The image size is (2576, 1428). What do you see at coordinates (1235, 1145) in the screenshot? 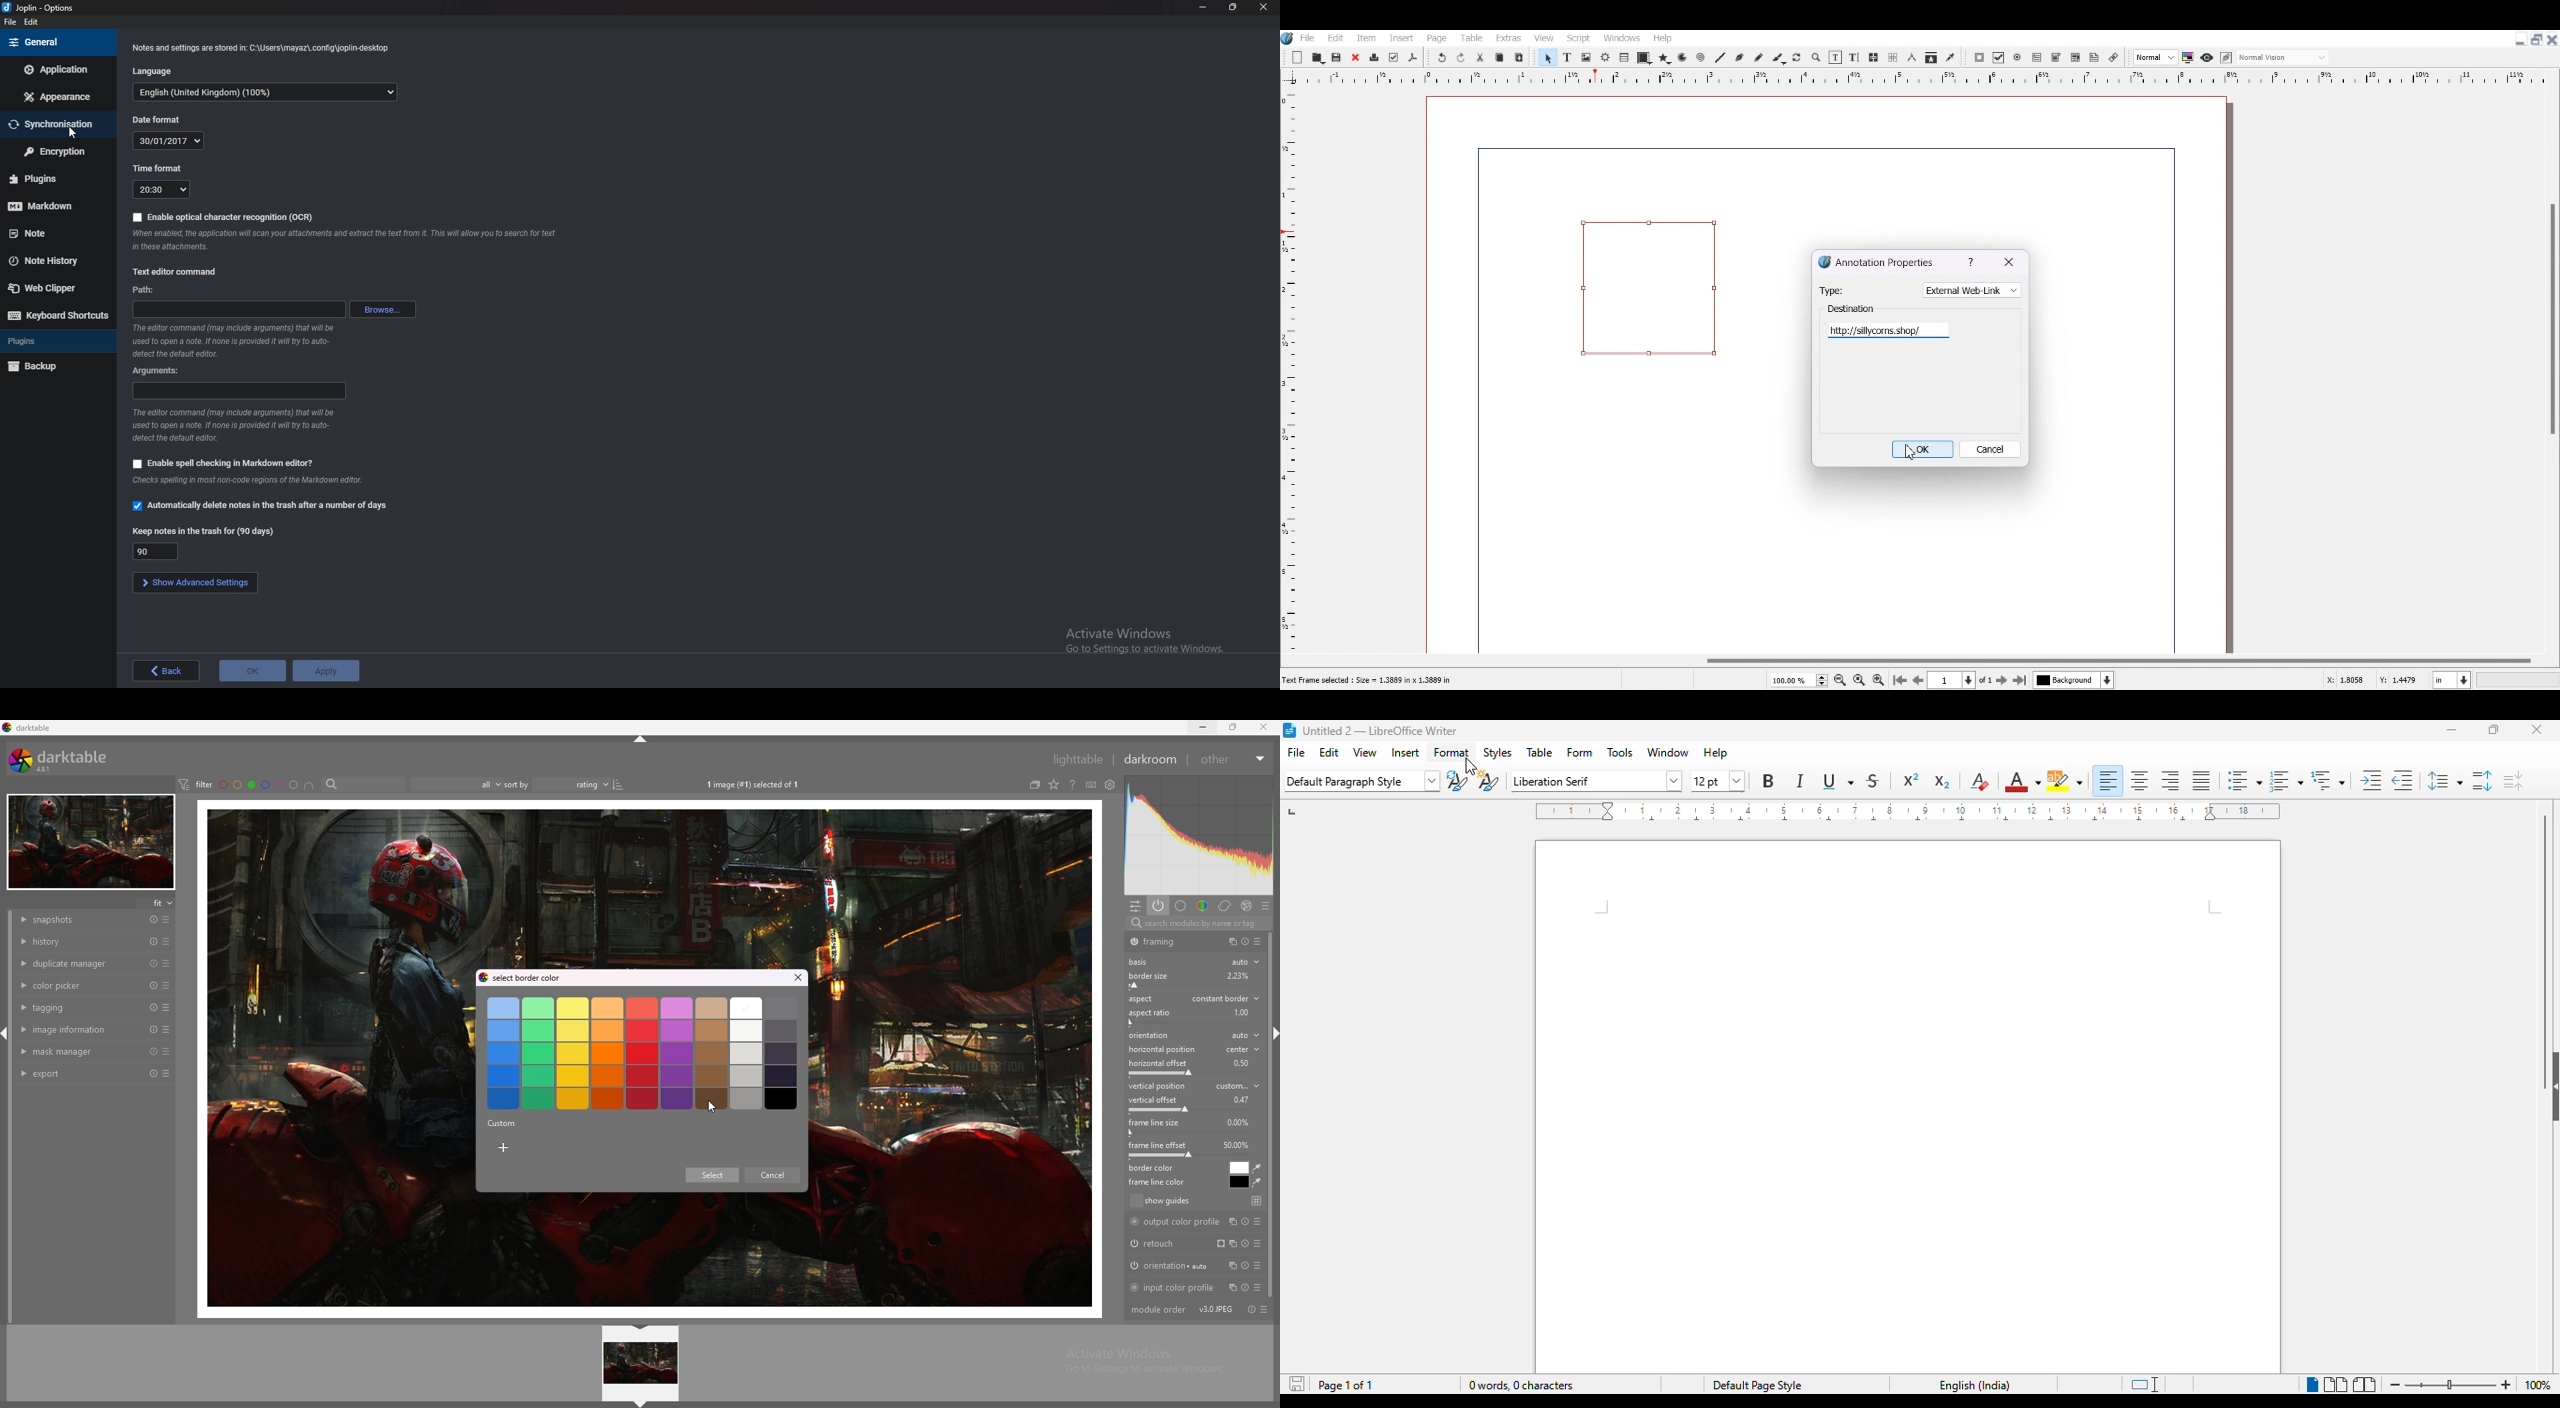
I see `percentage` at bounding box center [1235, 1145].